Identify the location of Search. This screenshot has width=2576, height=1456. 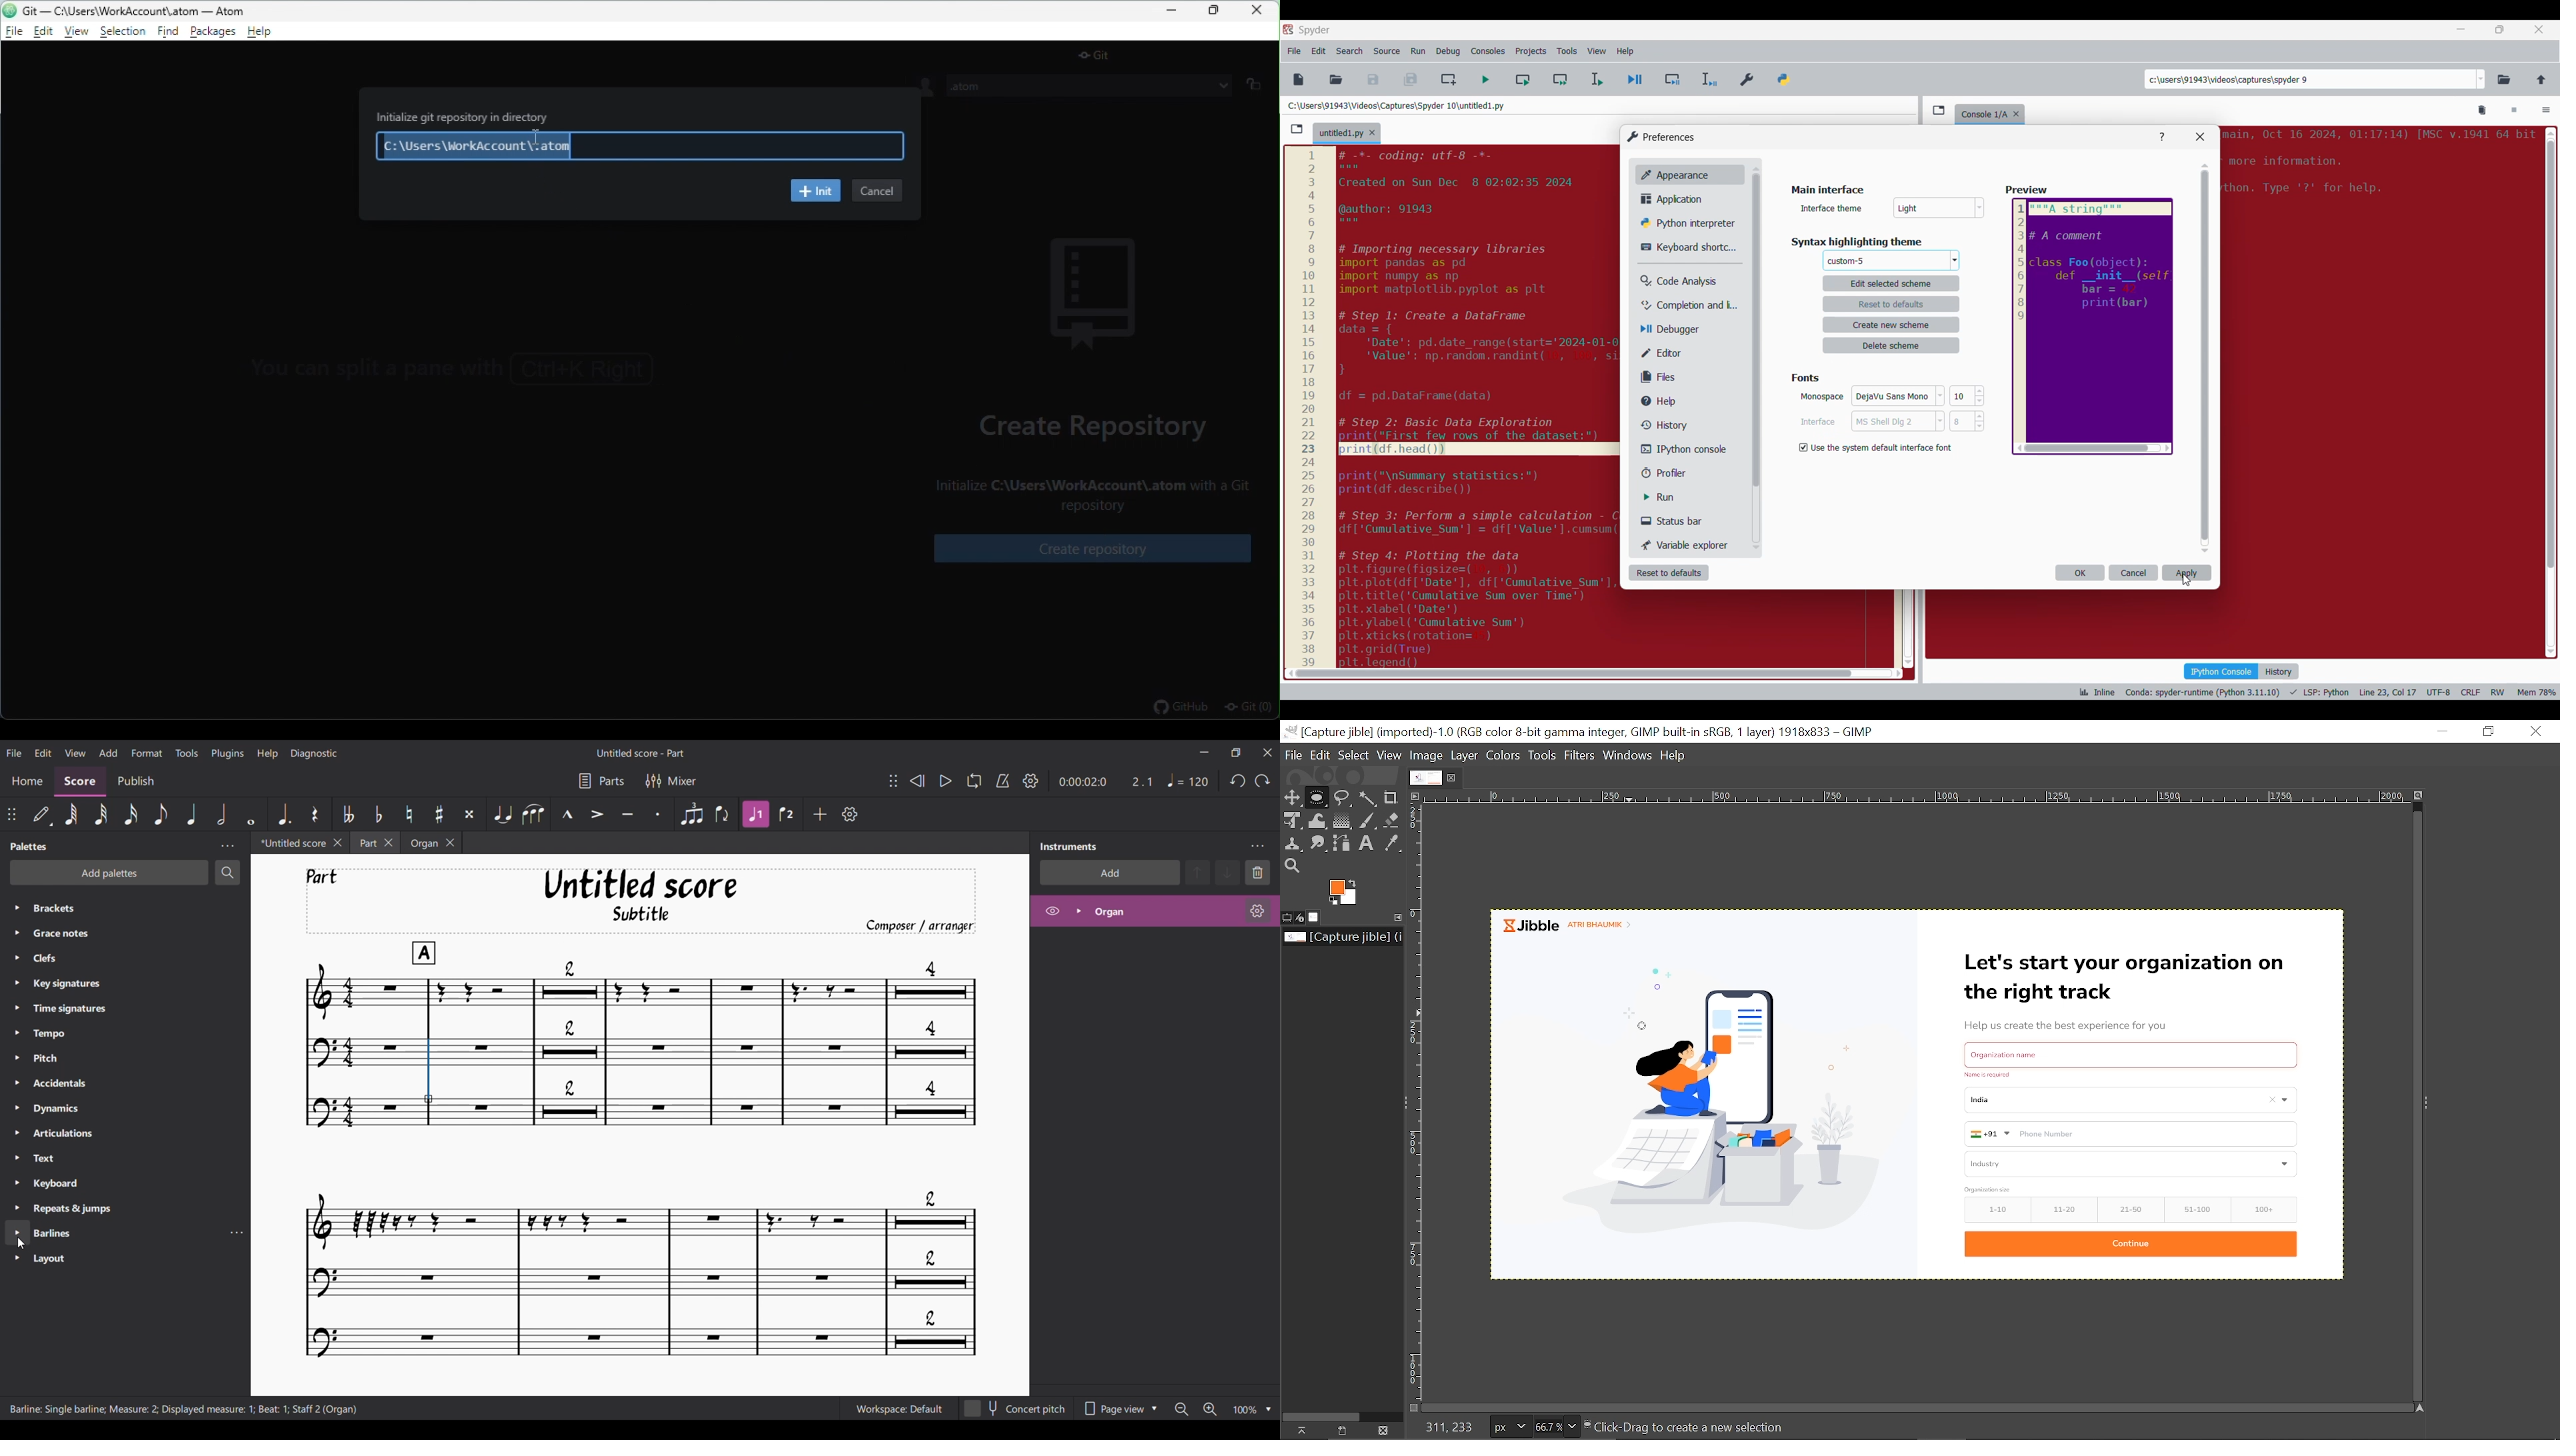
(227, 873).